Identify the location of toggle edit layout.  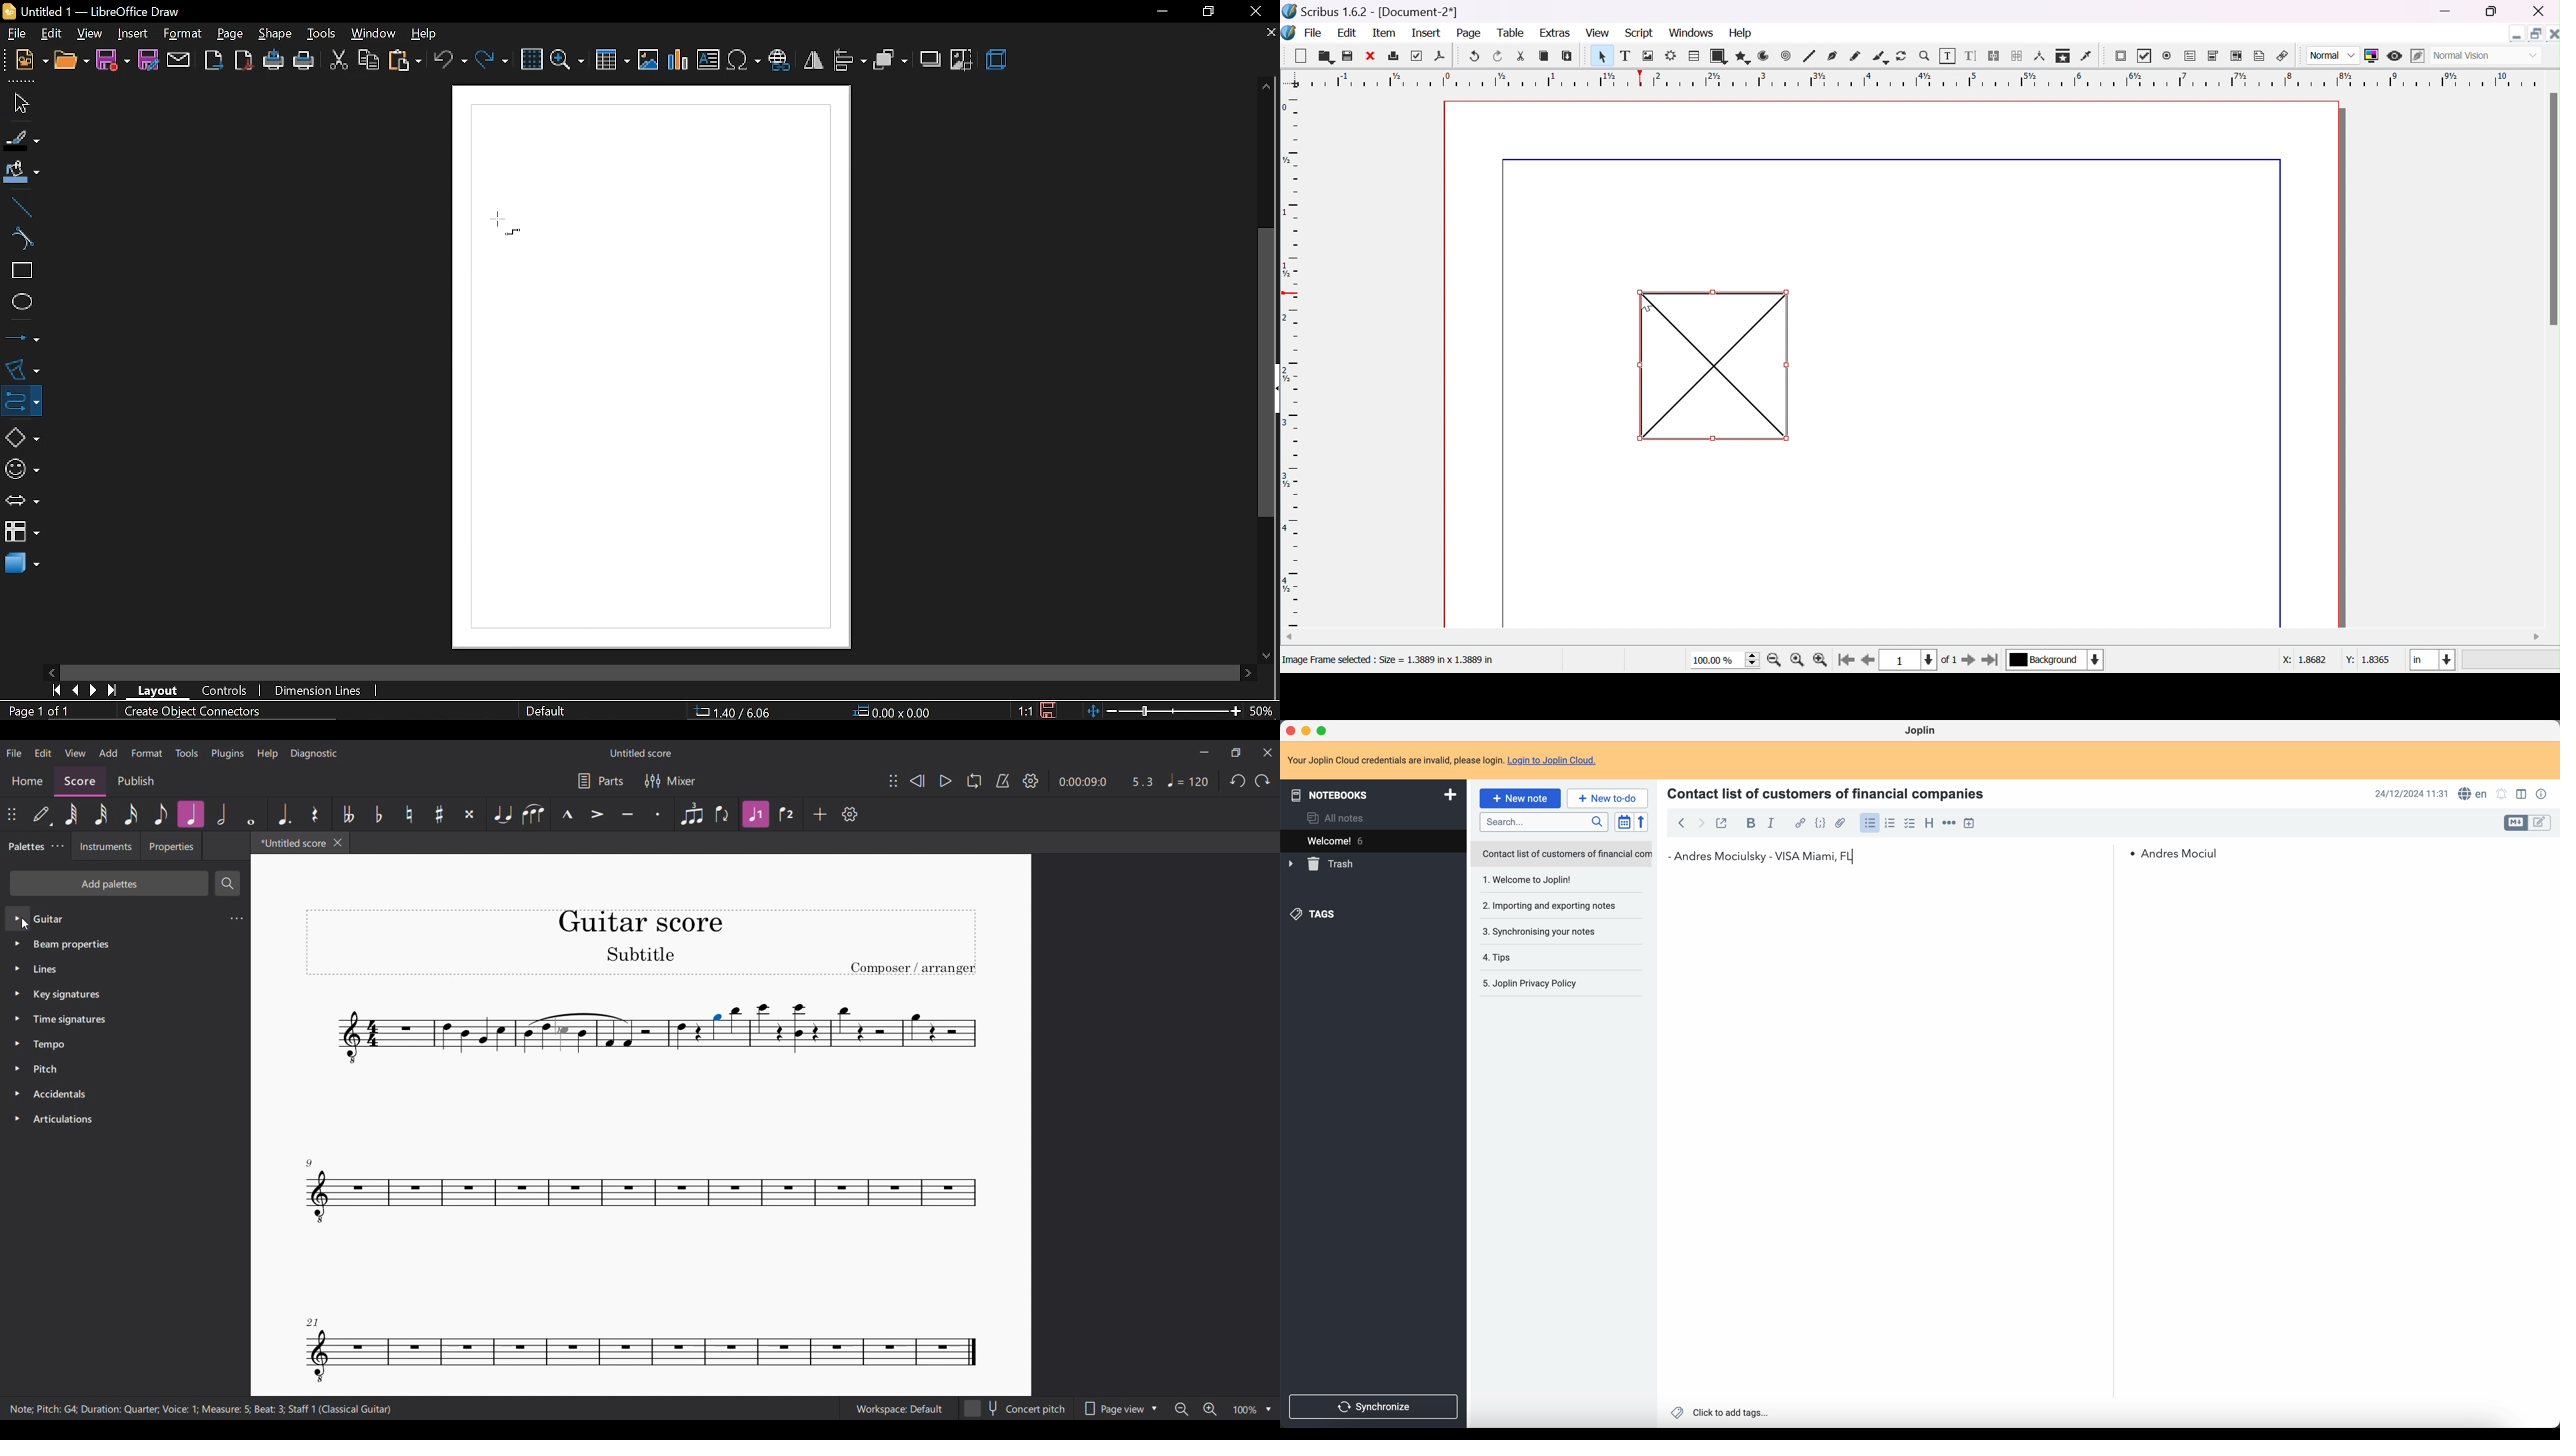
(2540, 823).